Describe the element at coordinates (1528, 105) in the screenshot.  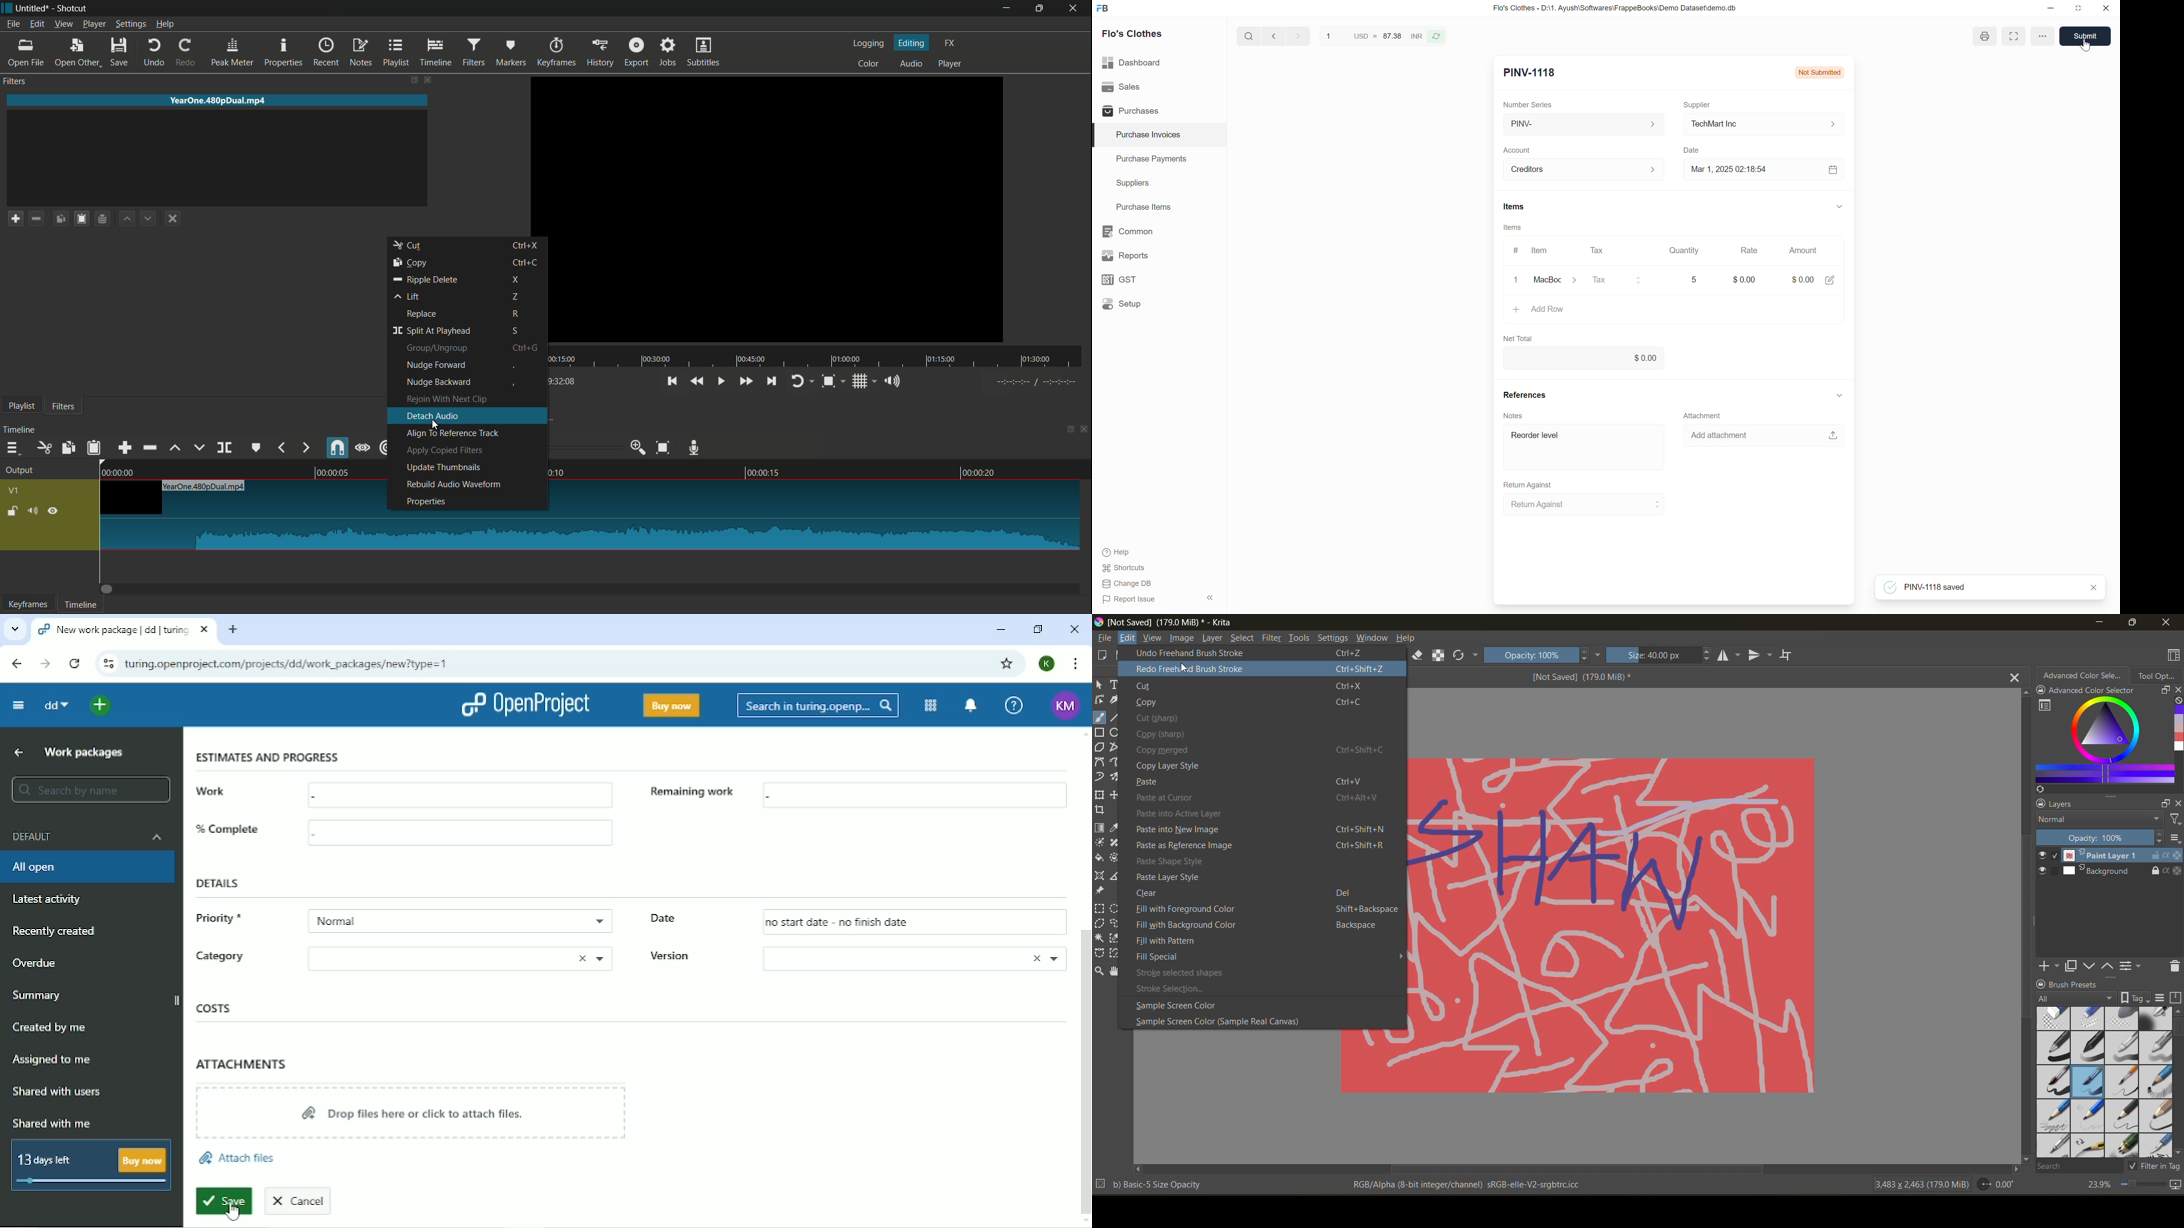
I see `Number Series` at that location.